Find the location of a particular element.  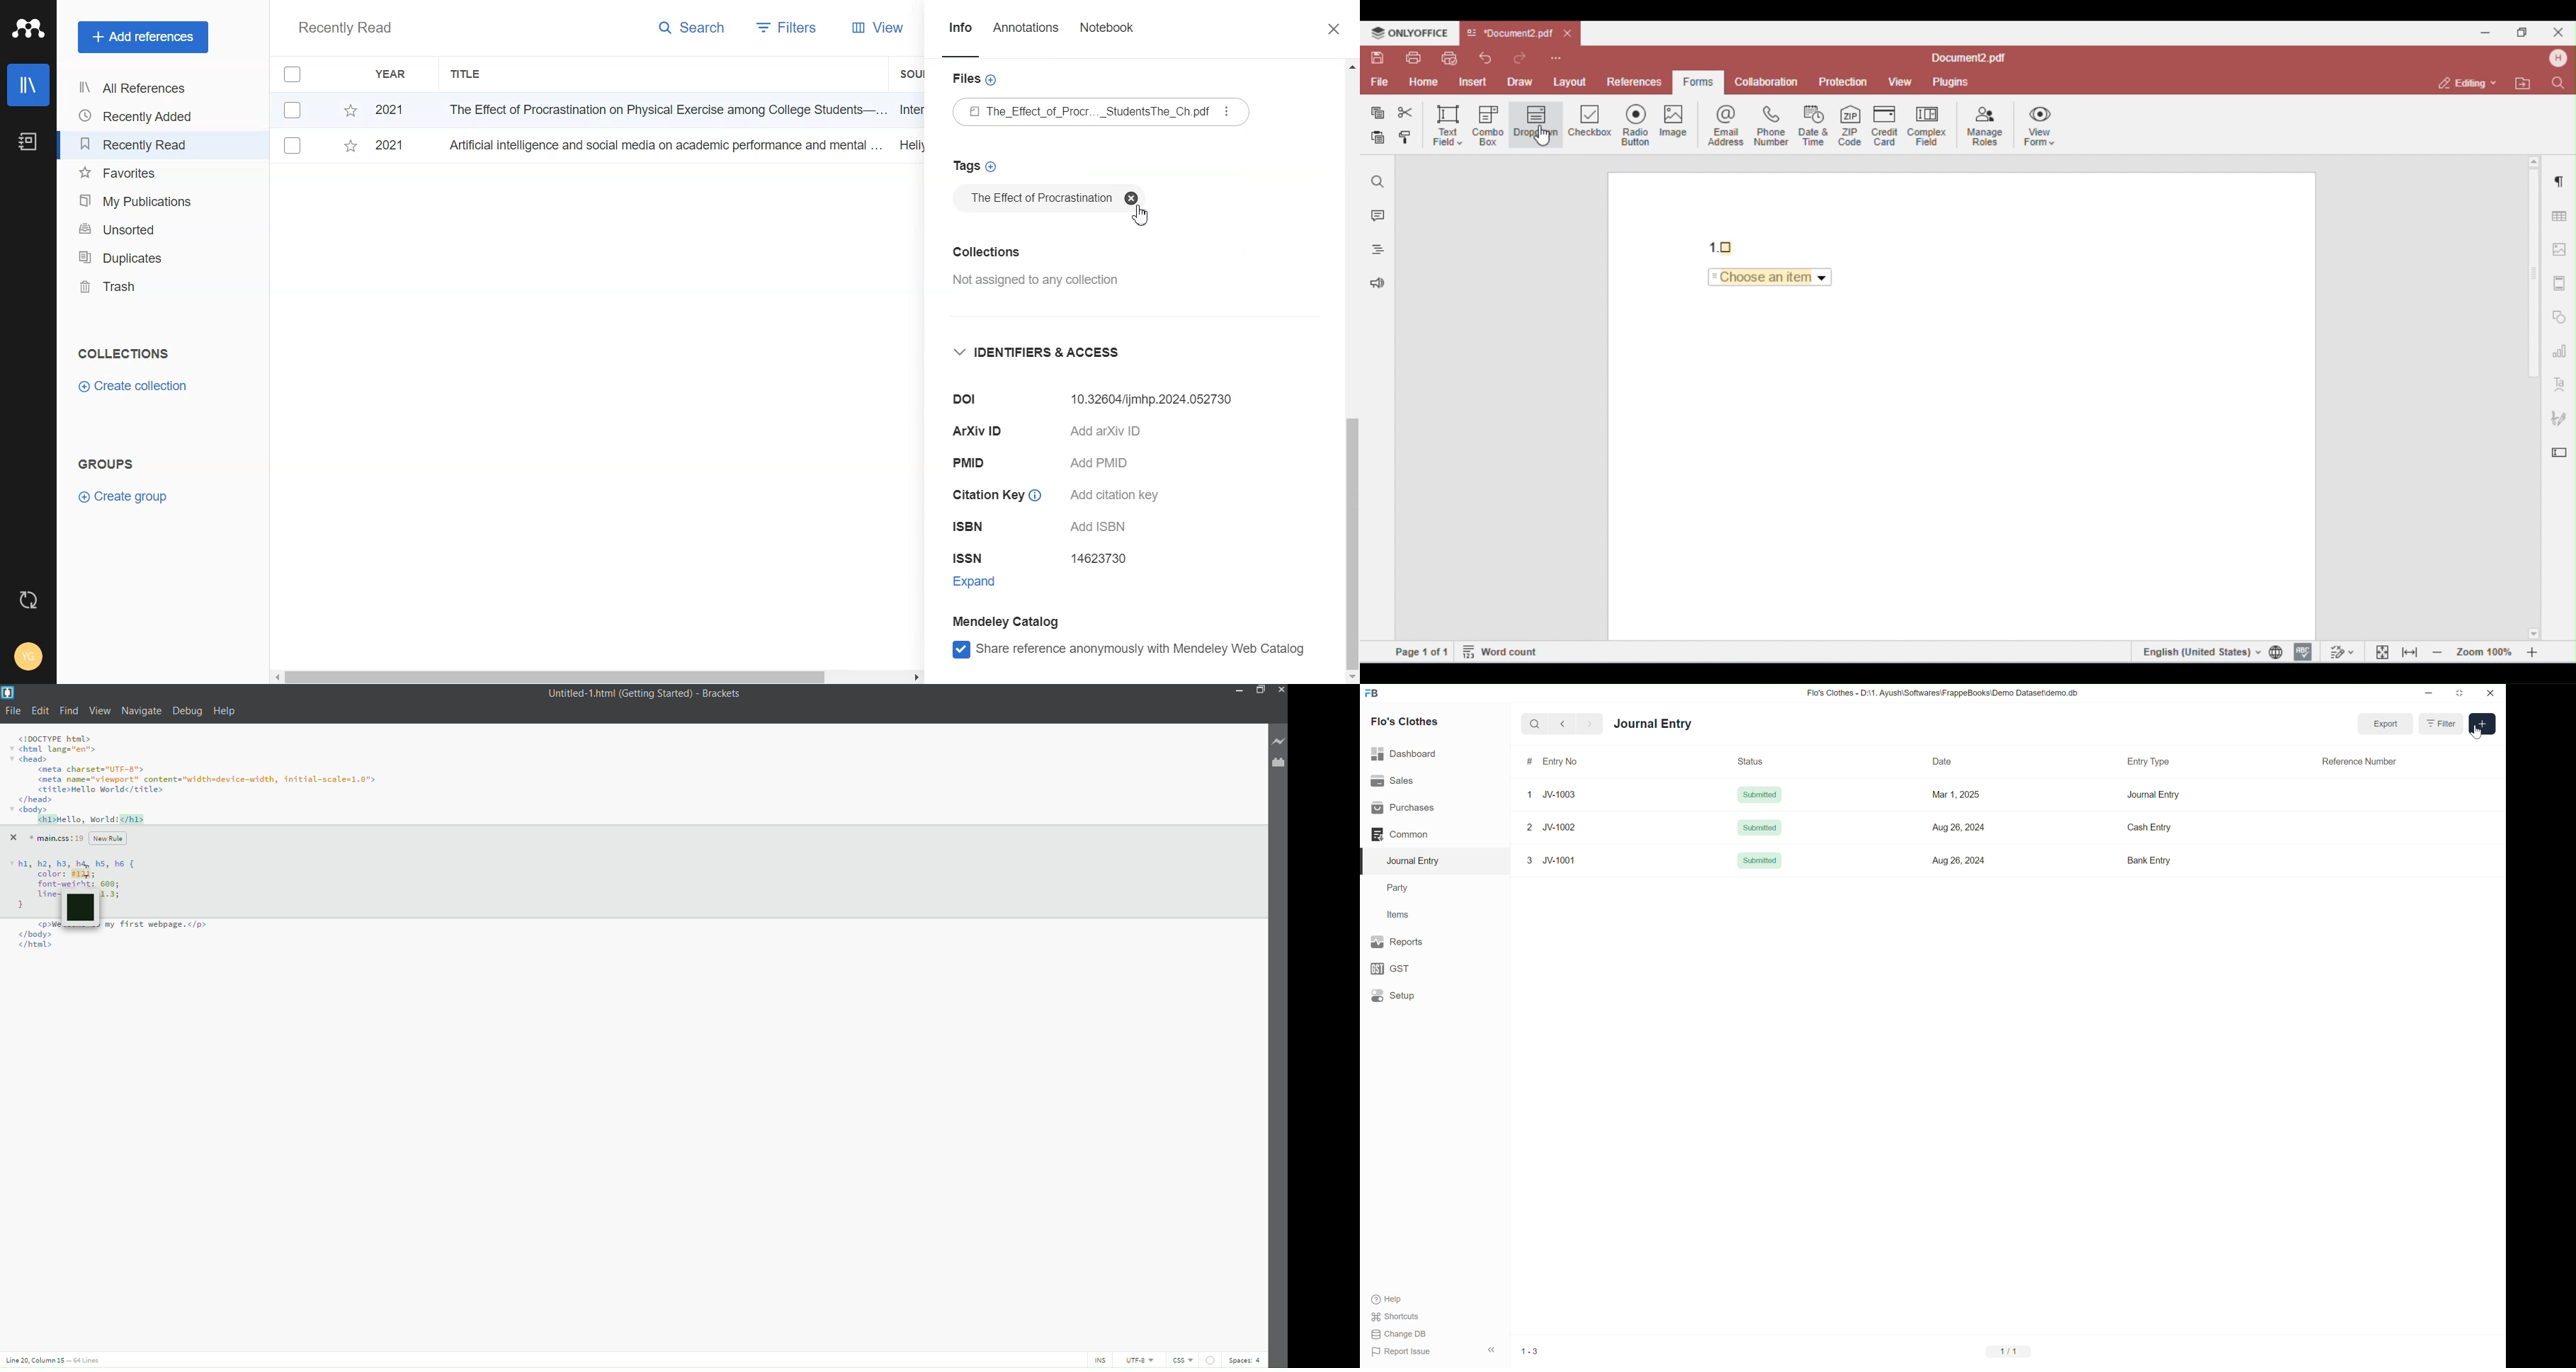

Recently Added is located at coordinates (138, 116).